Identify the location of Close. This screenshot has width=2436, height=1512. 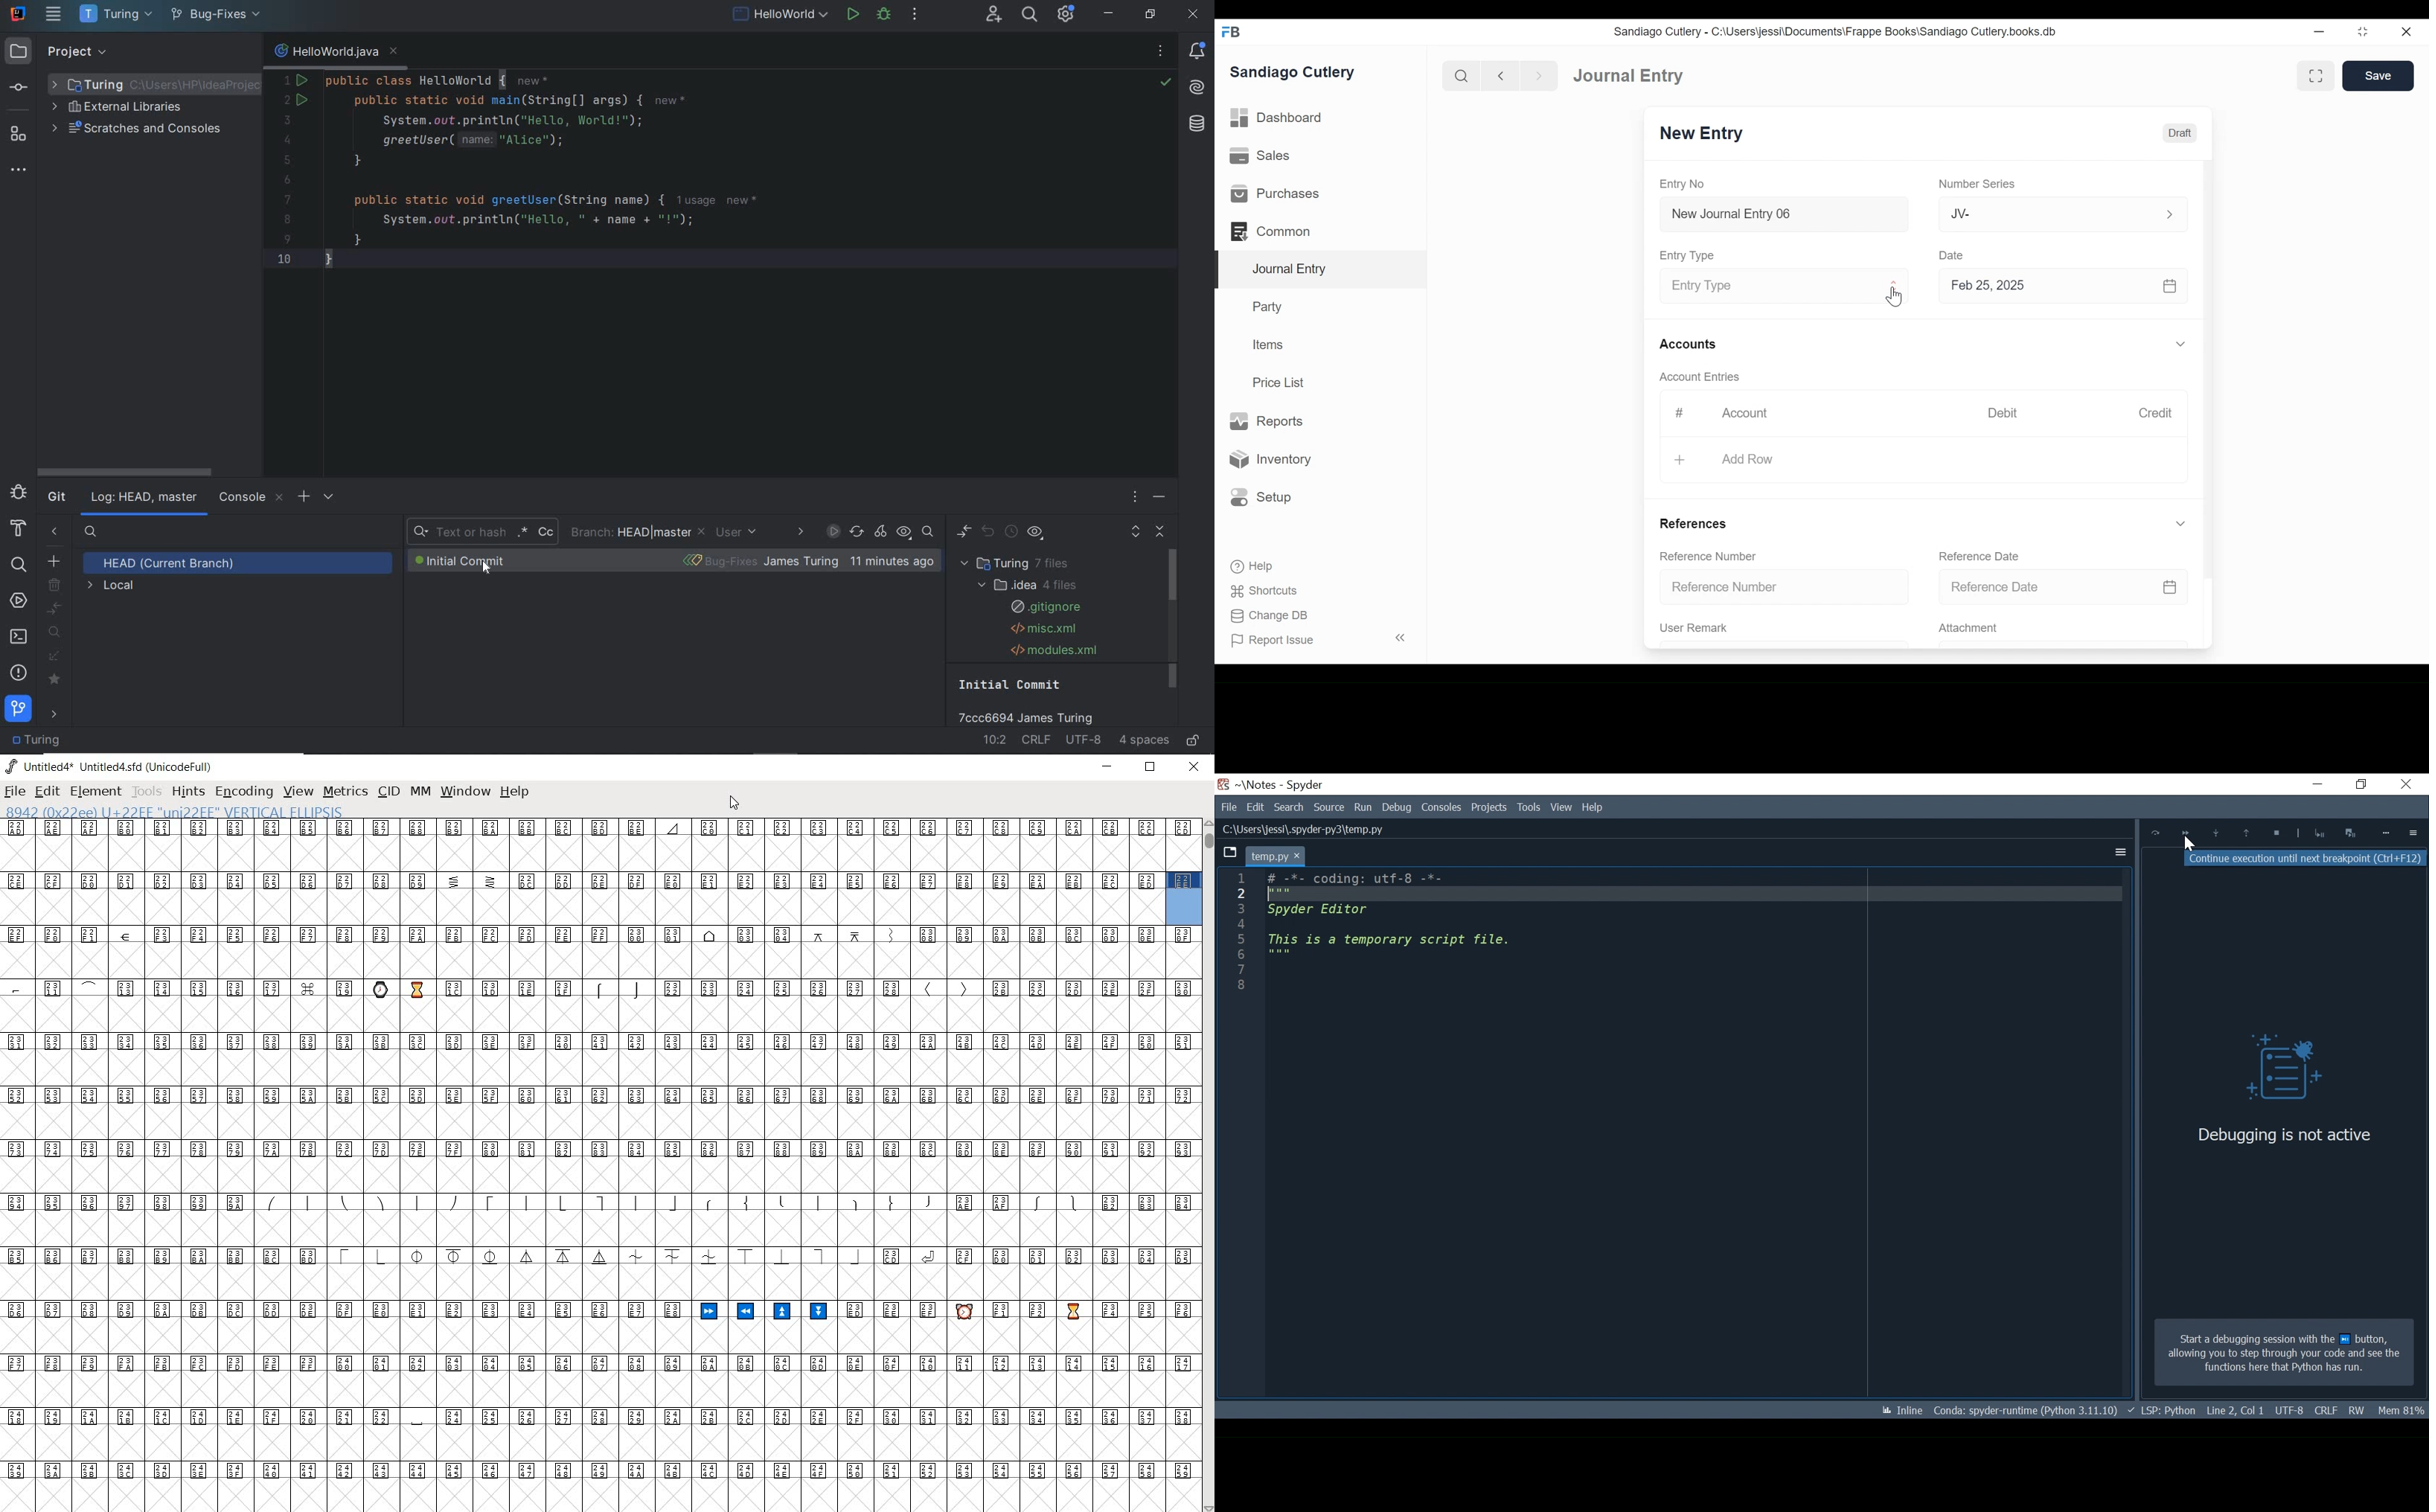
(2408, 31).